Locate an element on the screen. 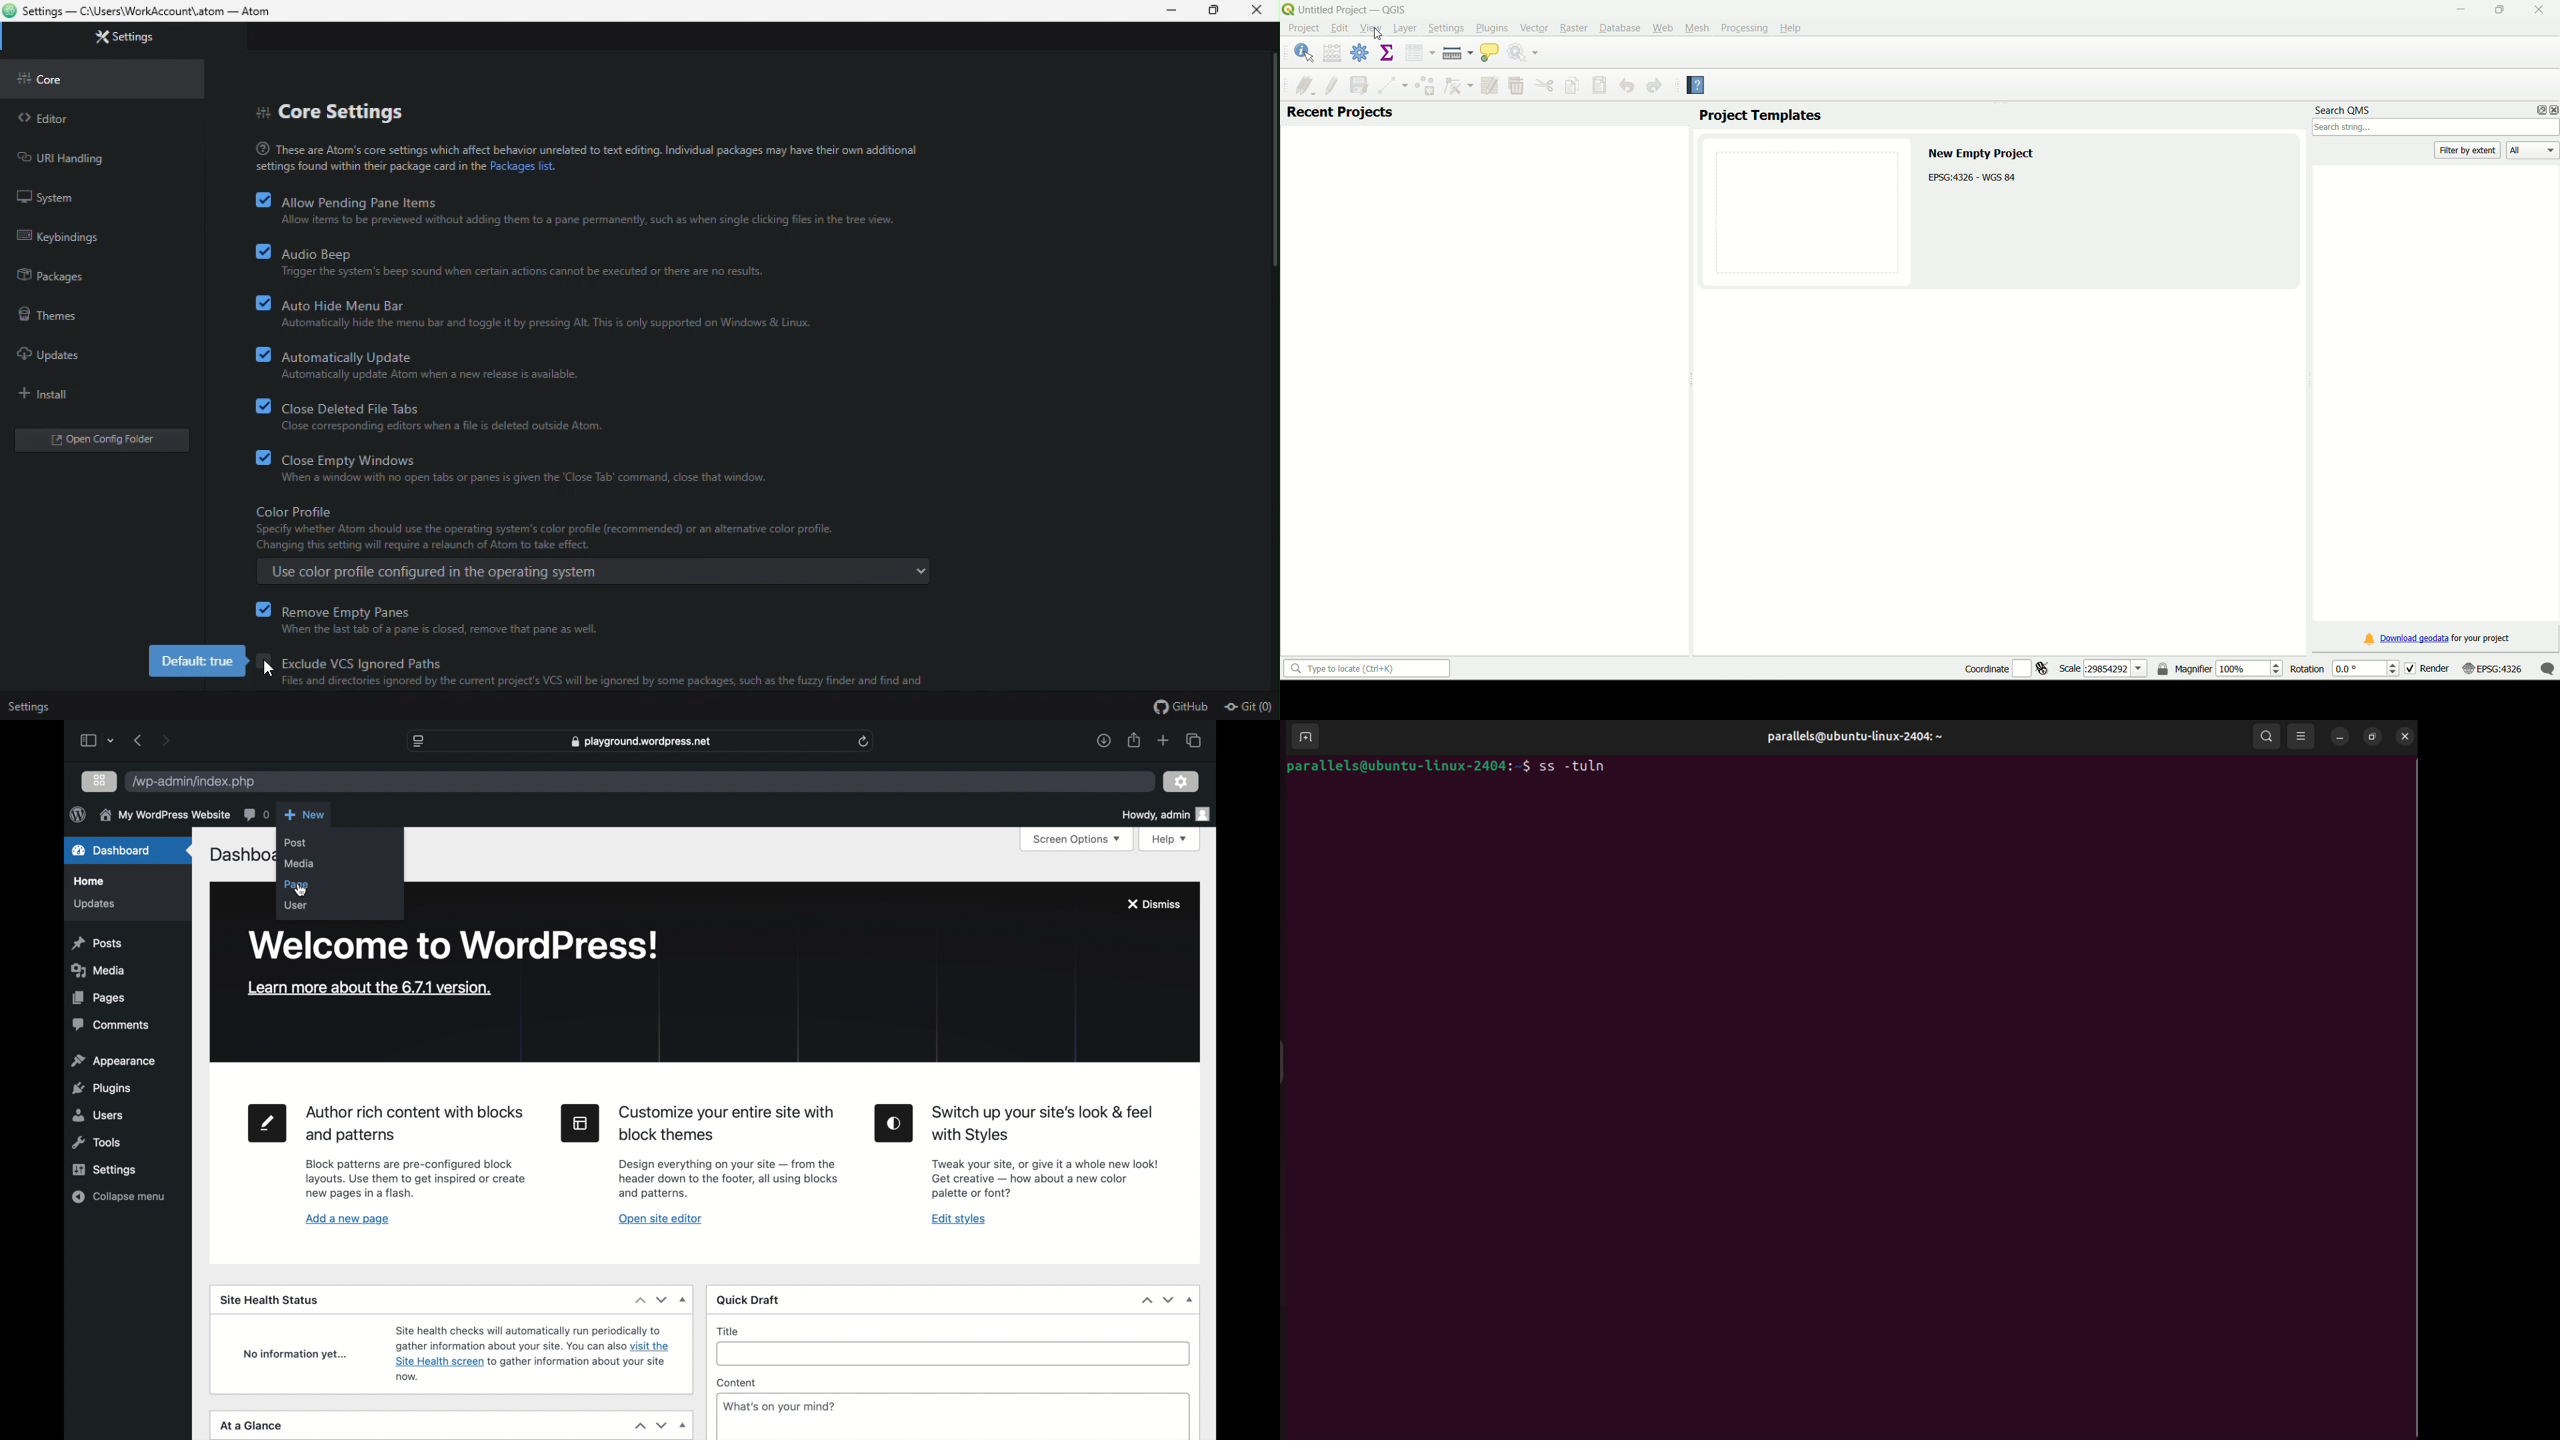 Image resolution: width=2576 pixels, height=1456 pixels. Git (0) is located at coordinates (1245, 707).